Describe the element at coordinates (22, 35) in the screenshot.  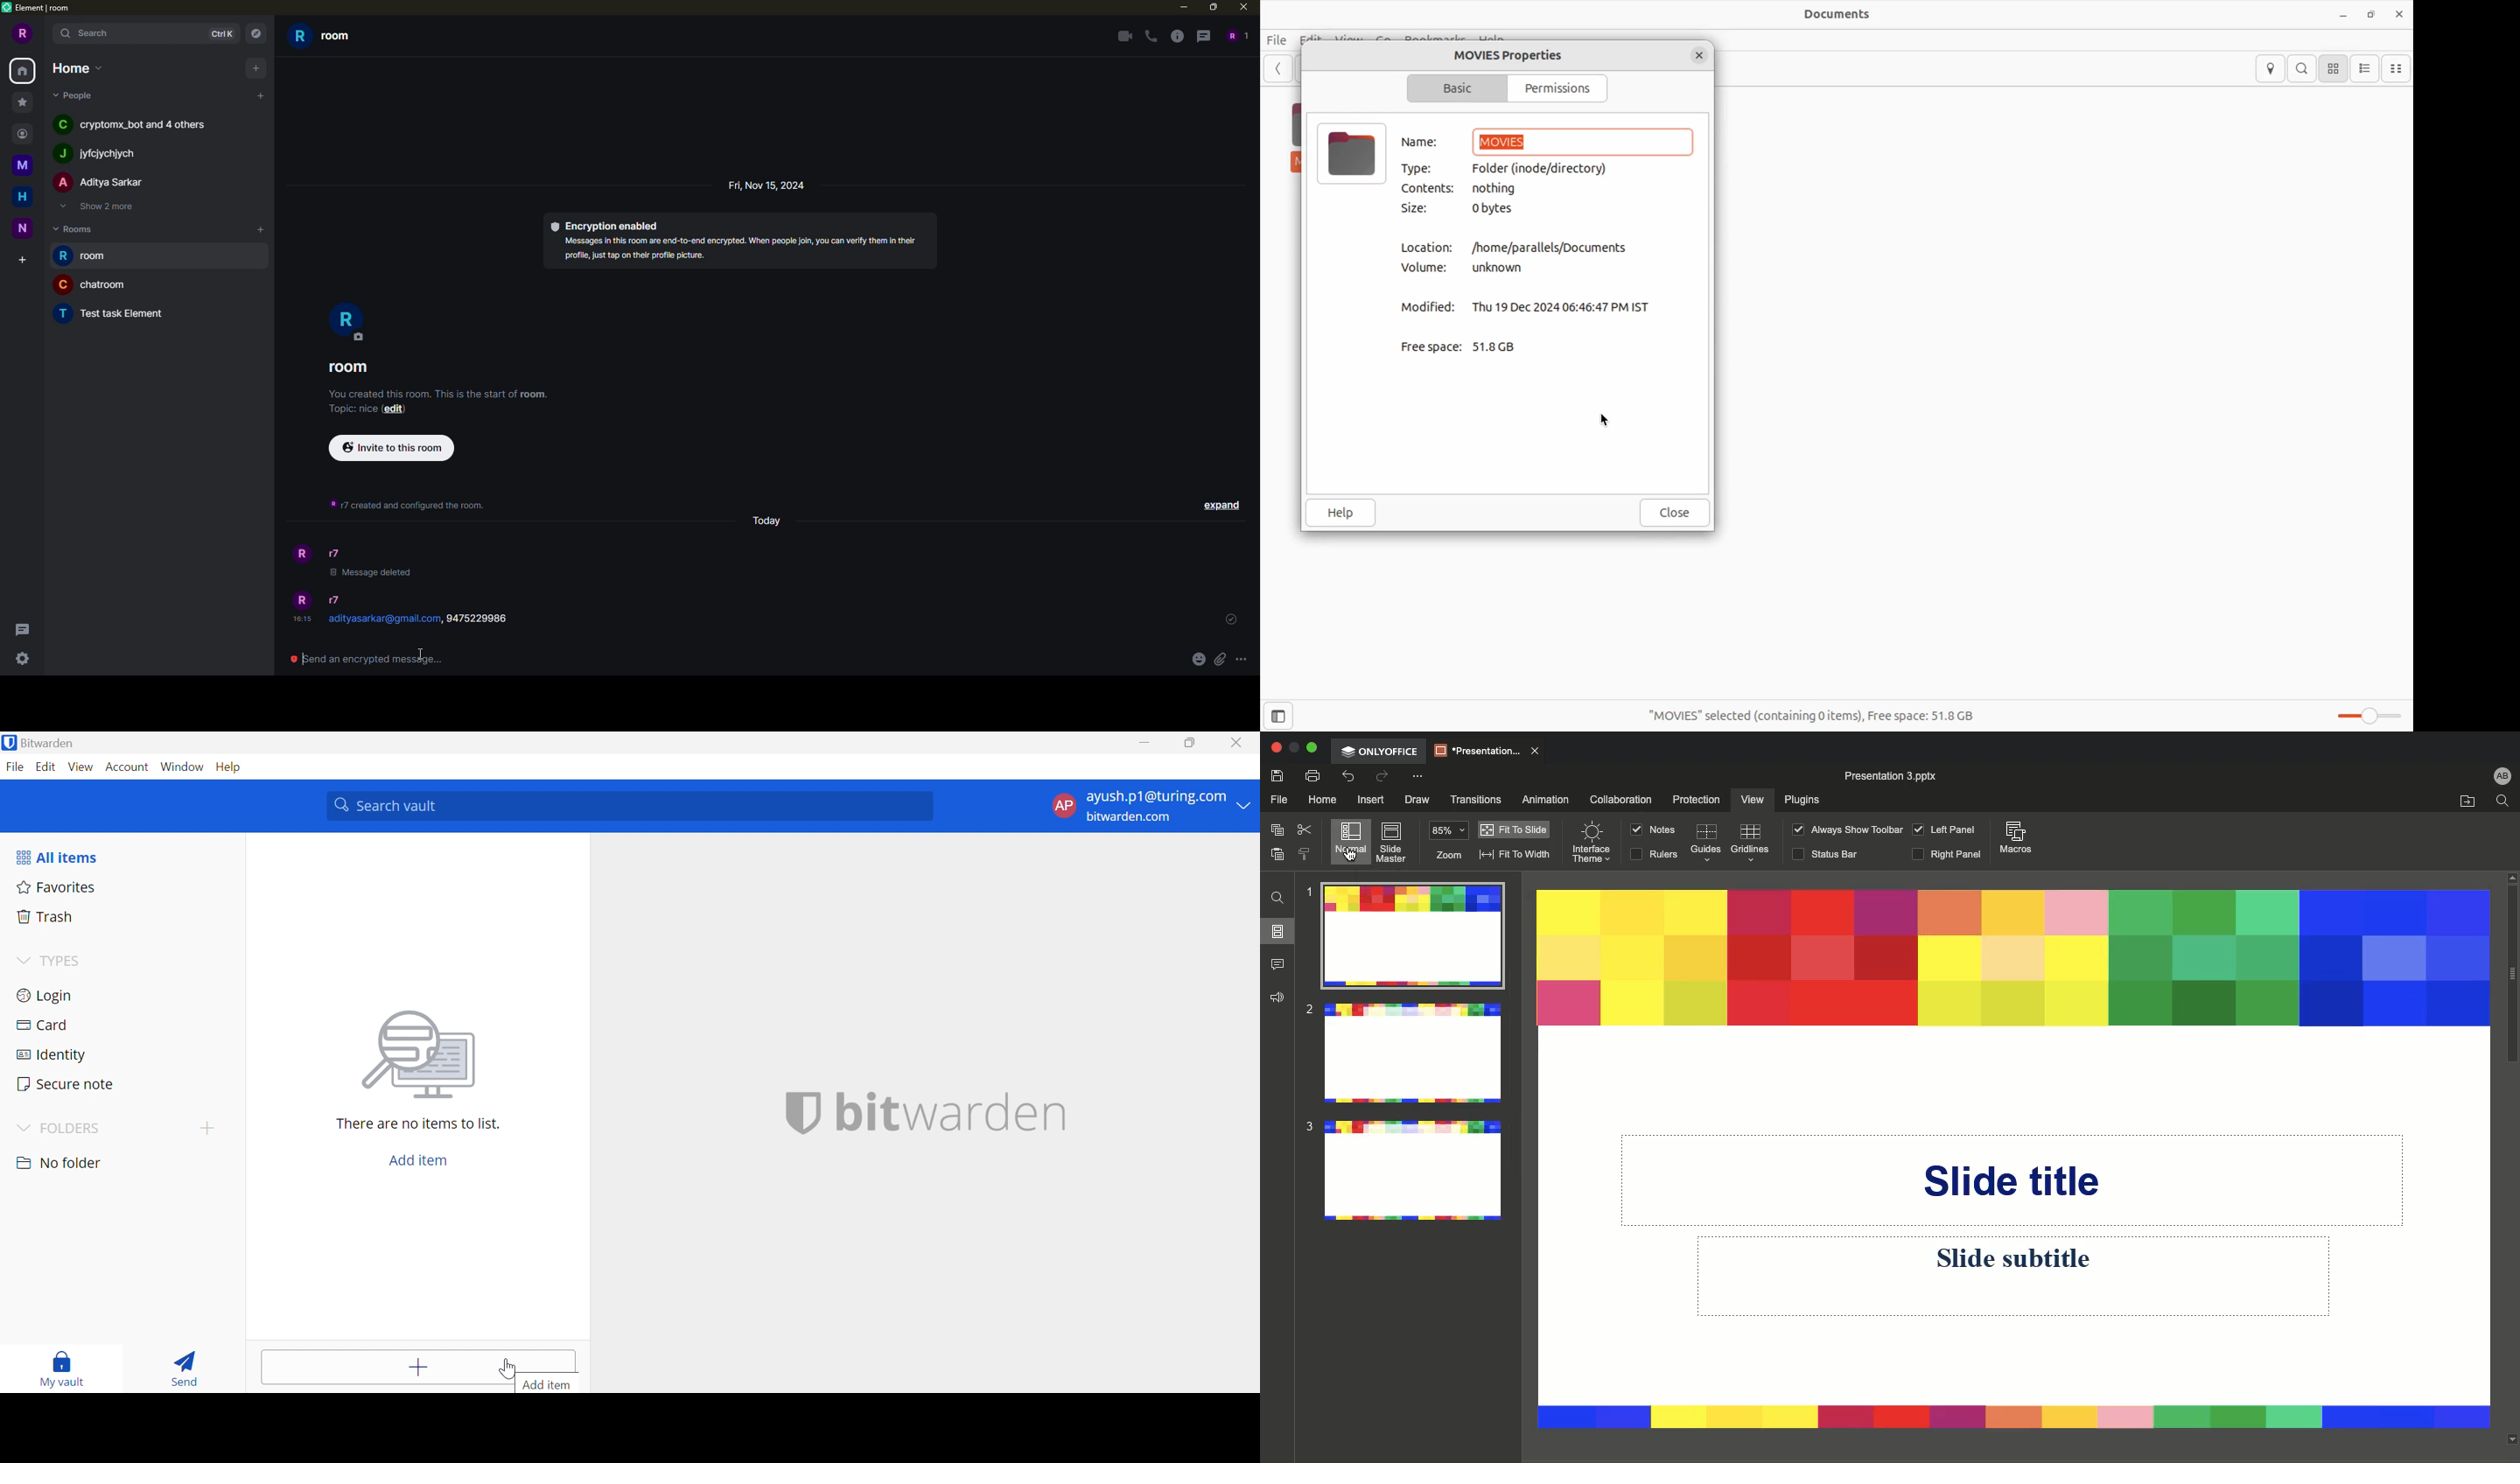
I see `profile` at that location.